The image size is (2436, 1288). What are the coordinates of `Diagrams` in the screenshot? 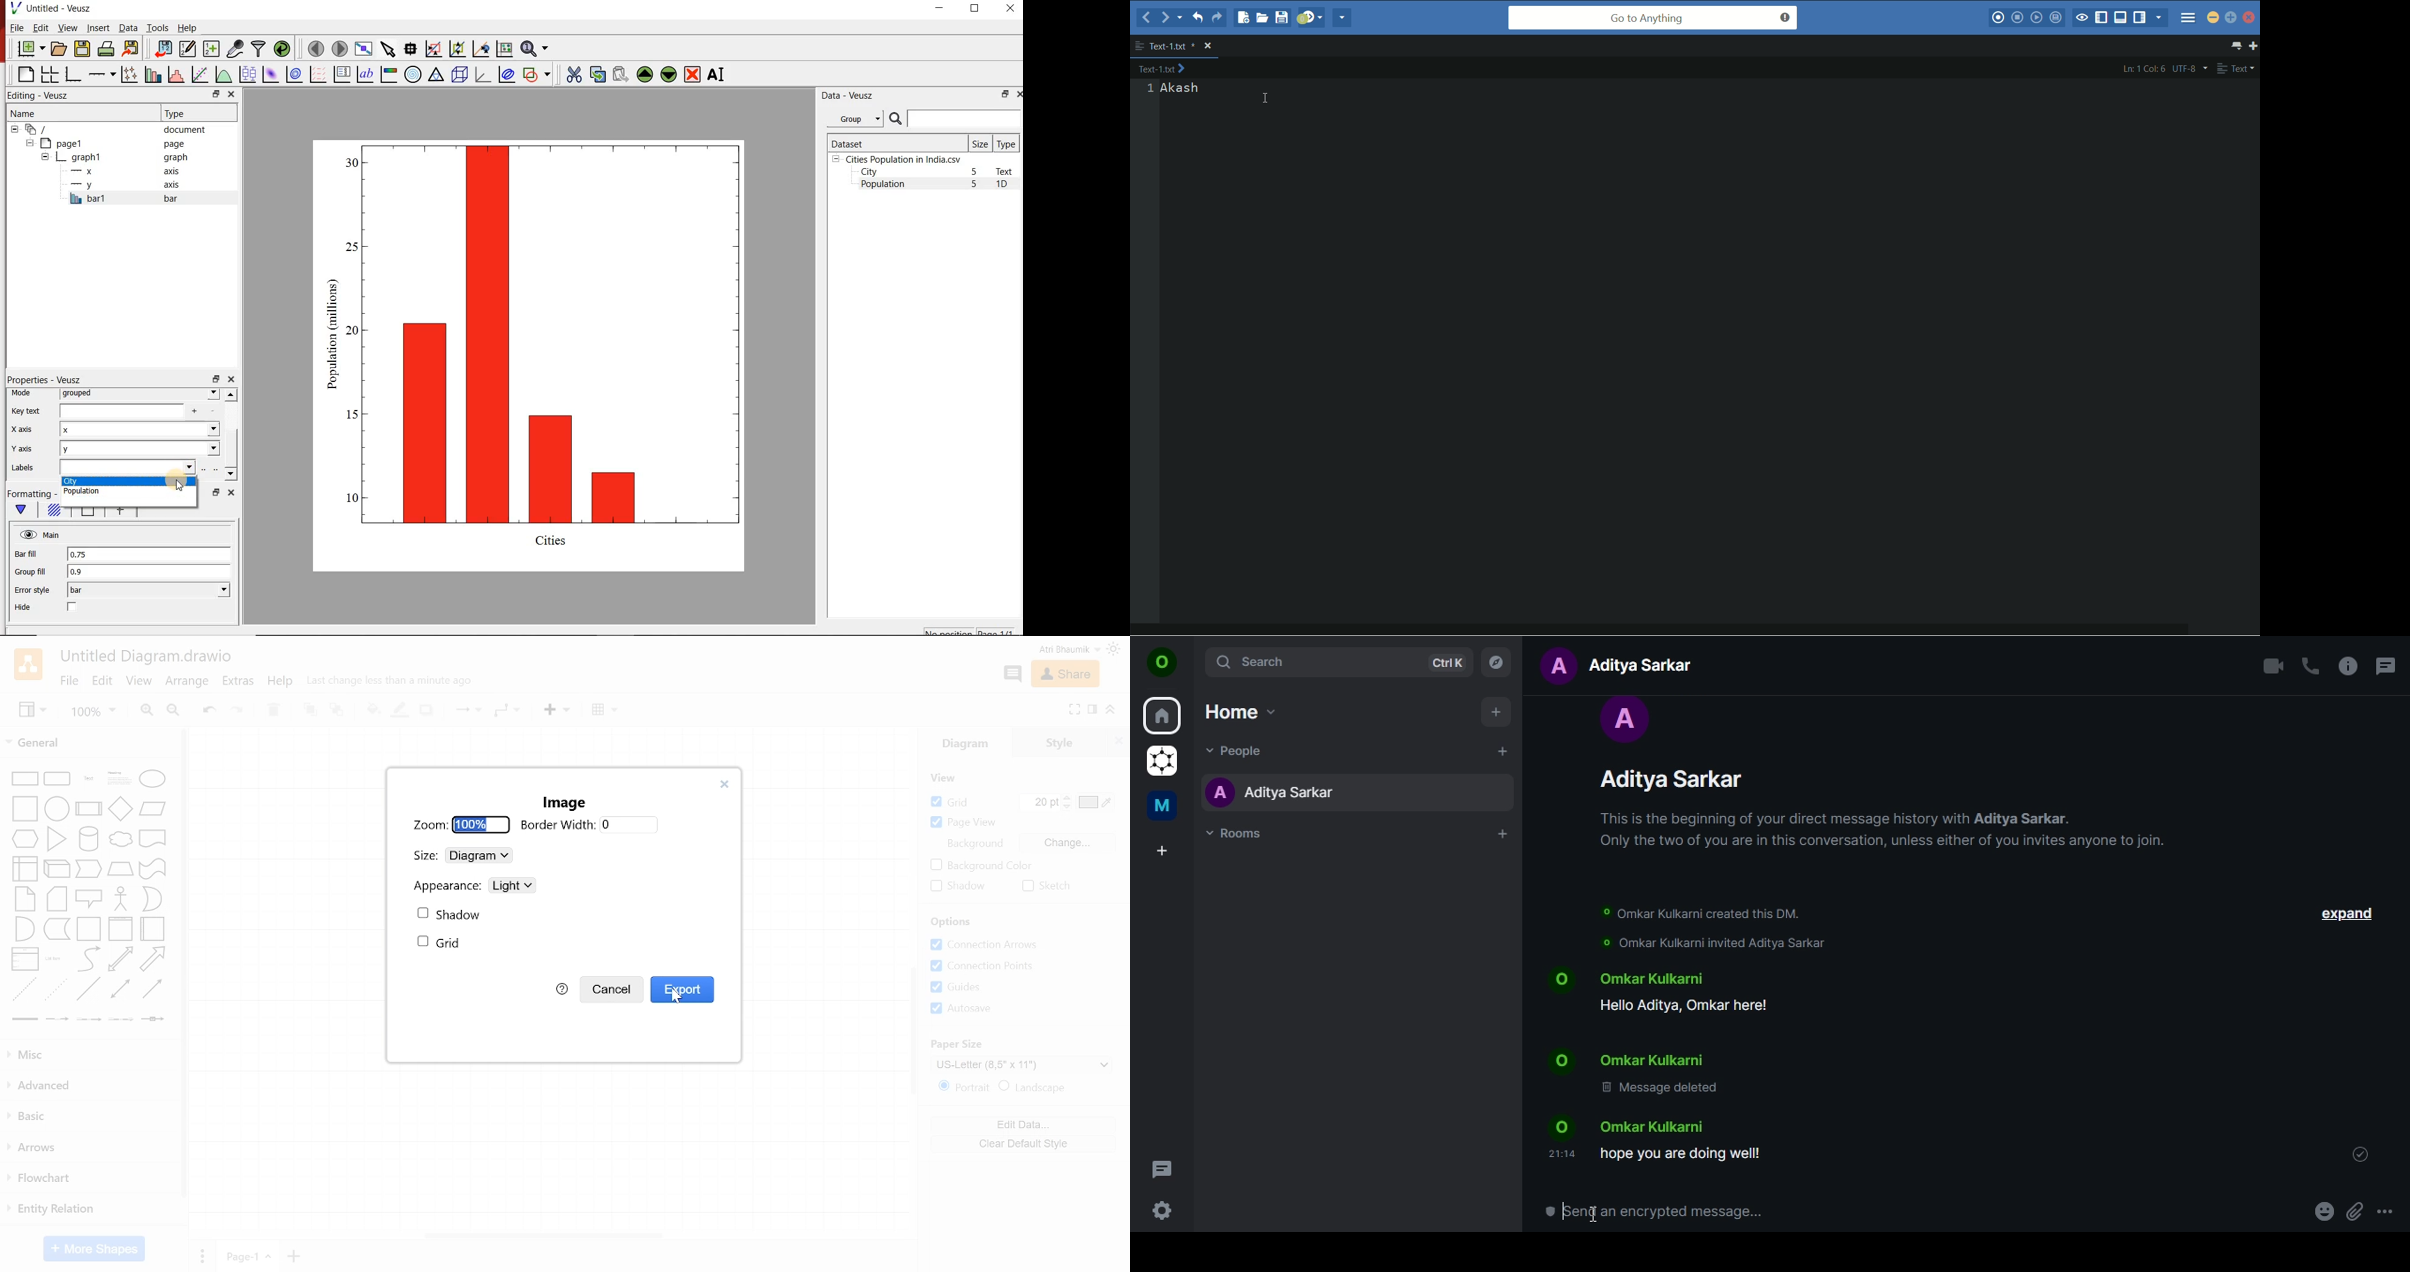 It's located at (967, 746).